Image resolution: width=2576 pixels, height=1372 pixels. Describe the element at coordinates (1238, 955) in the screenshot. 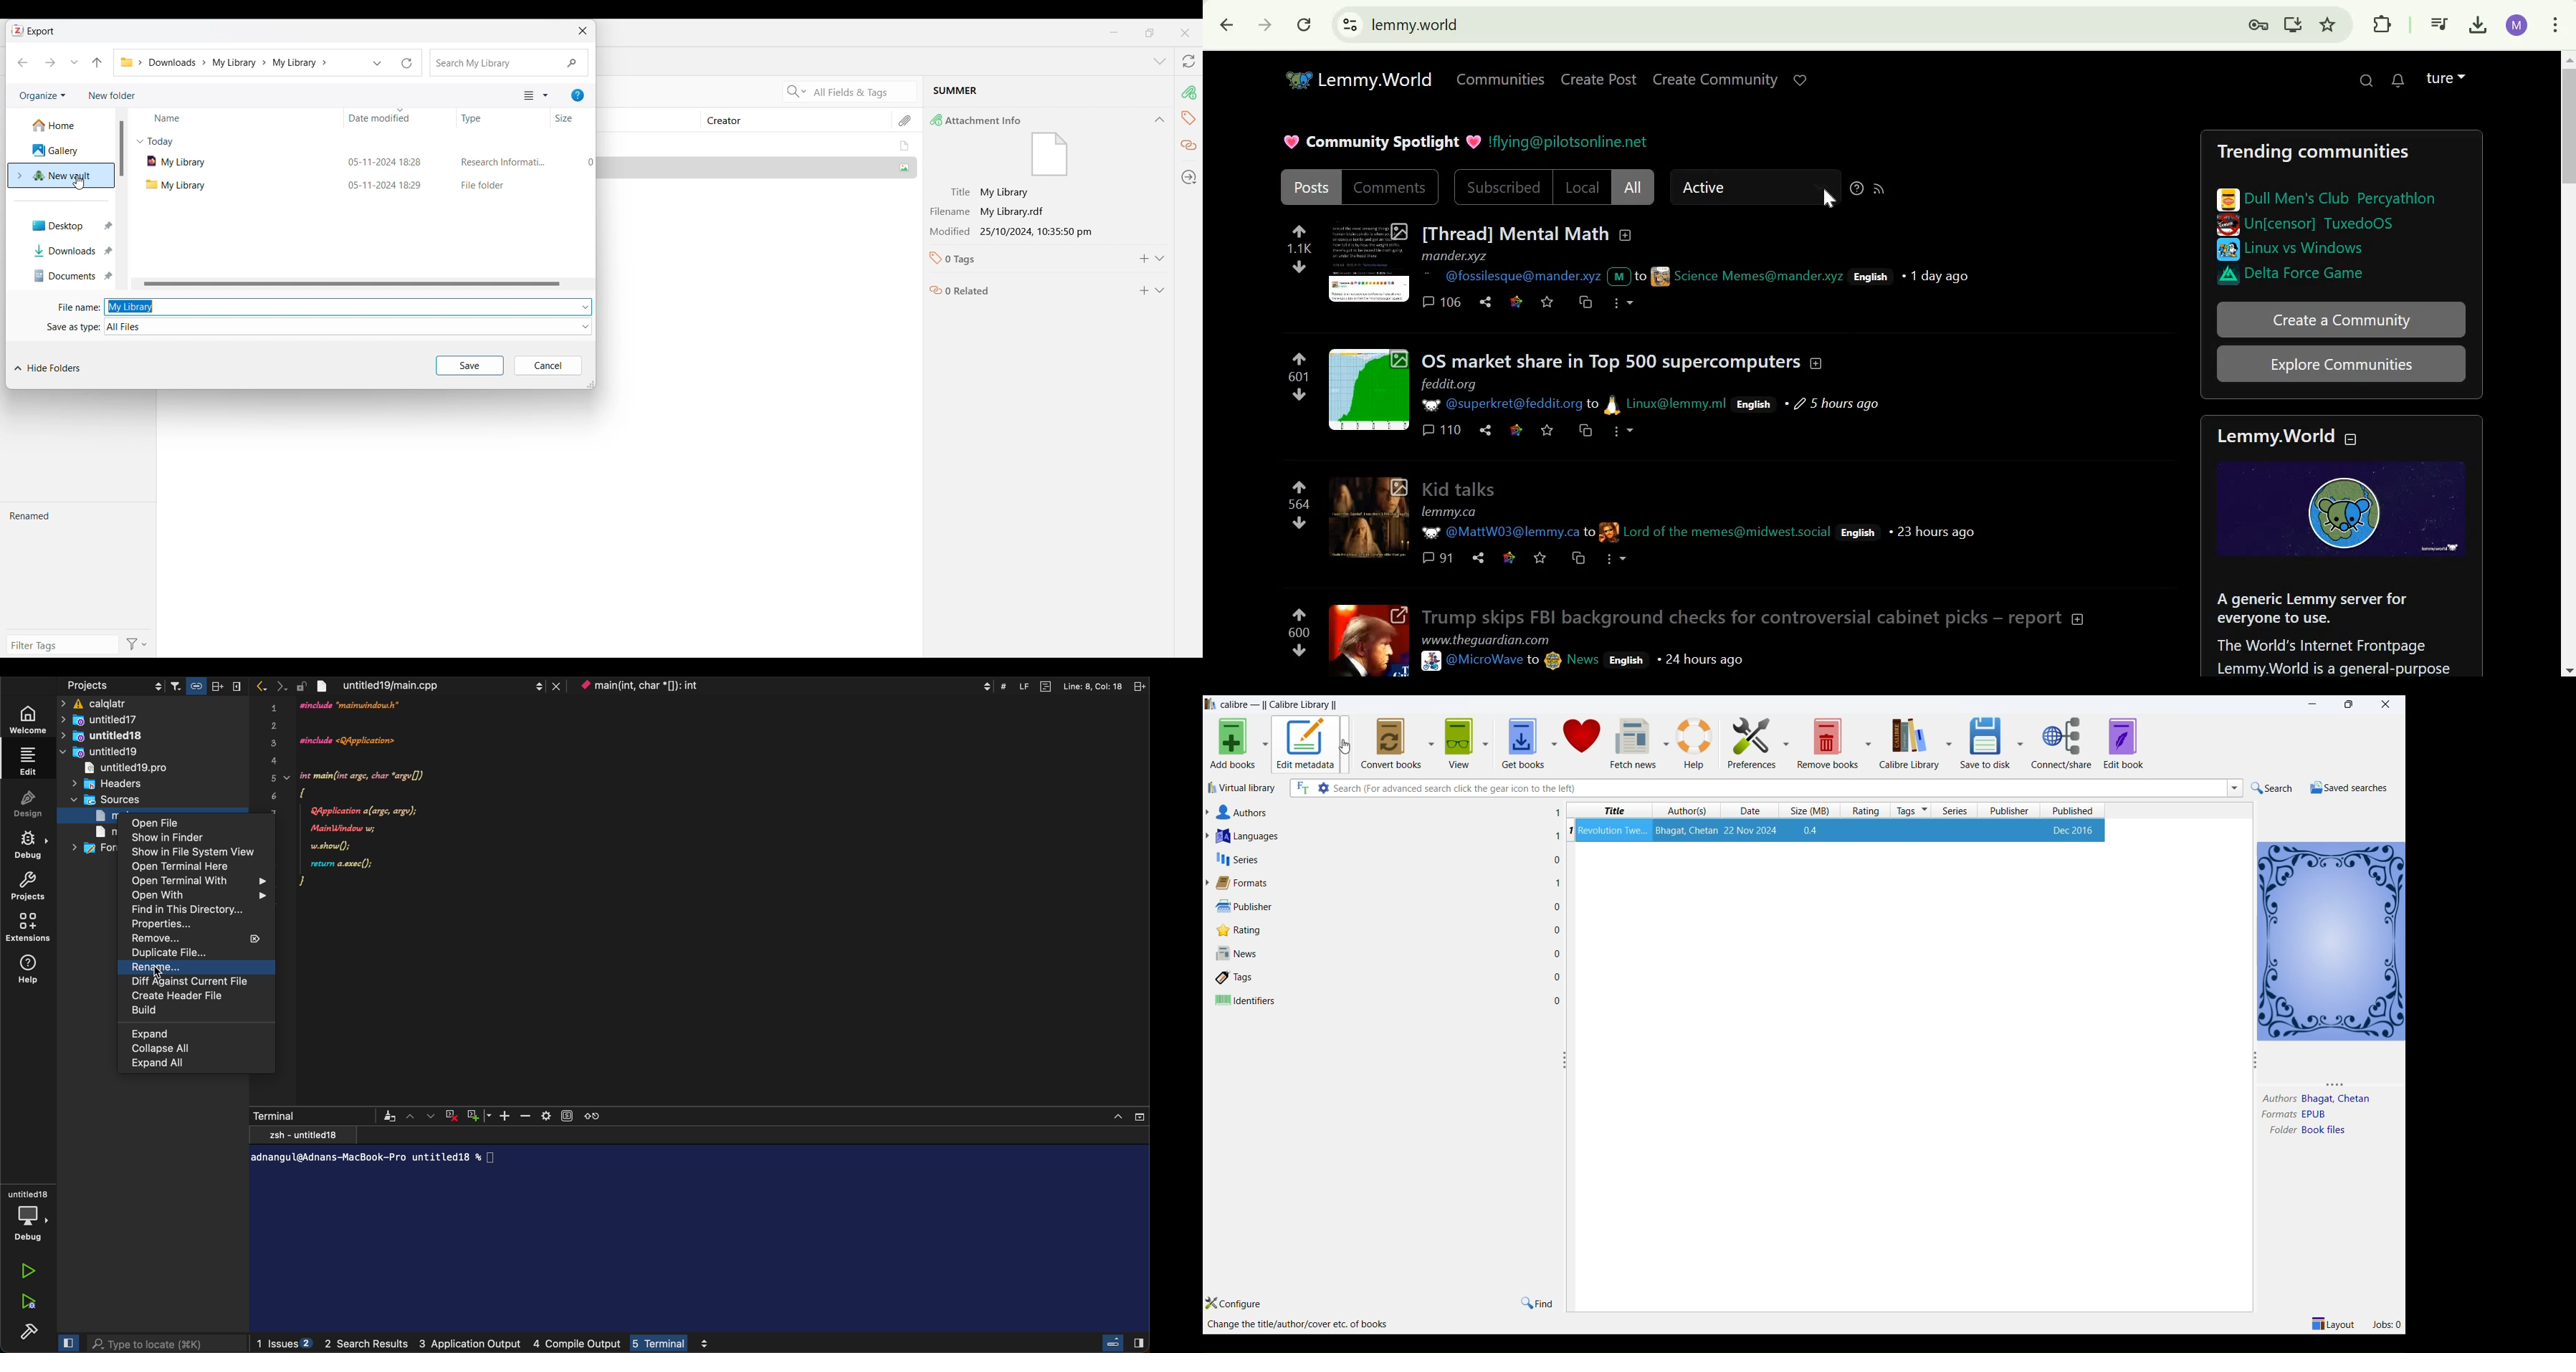

I see `news` at that location.